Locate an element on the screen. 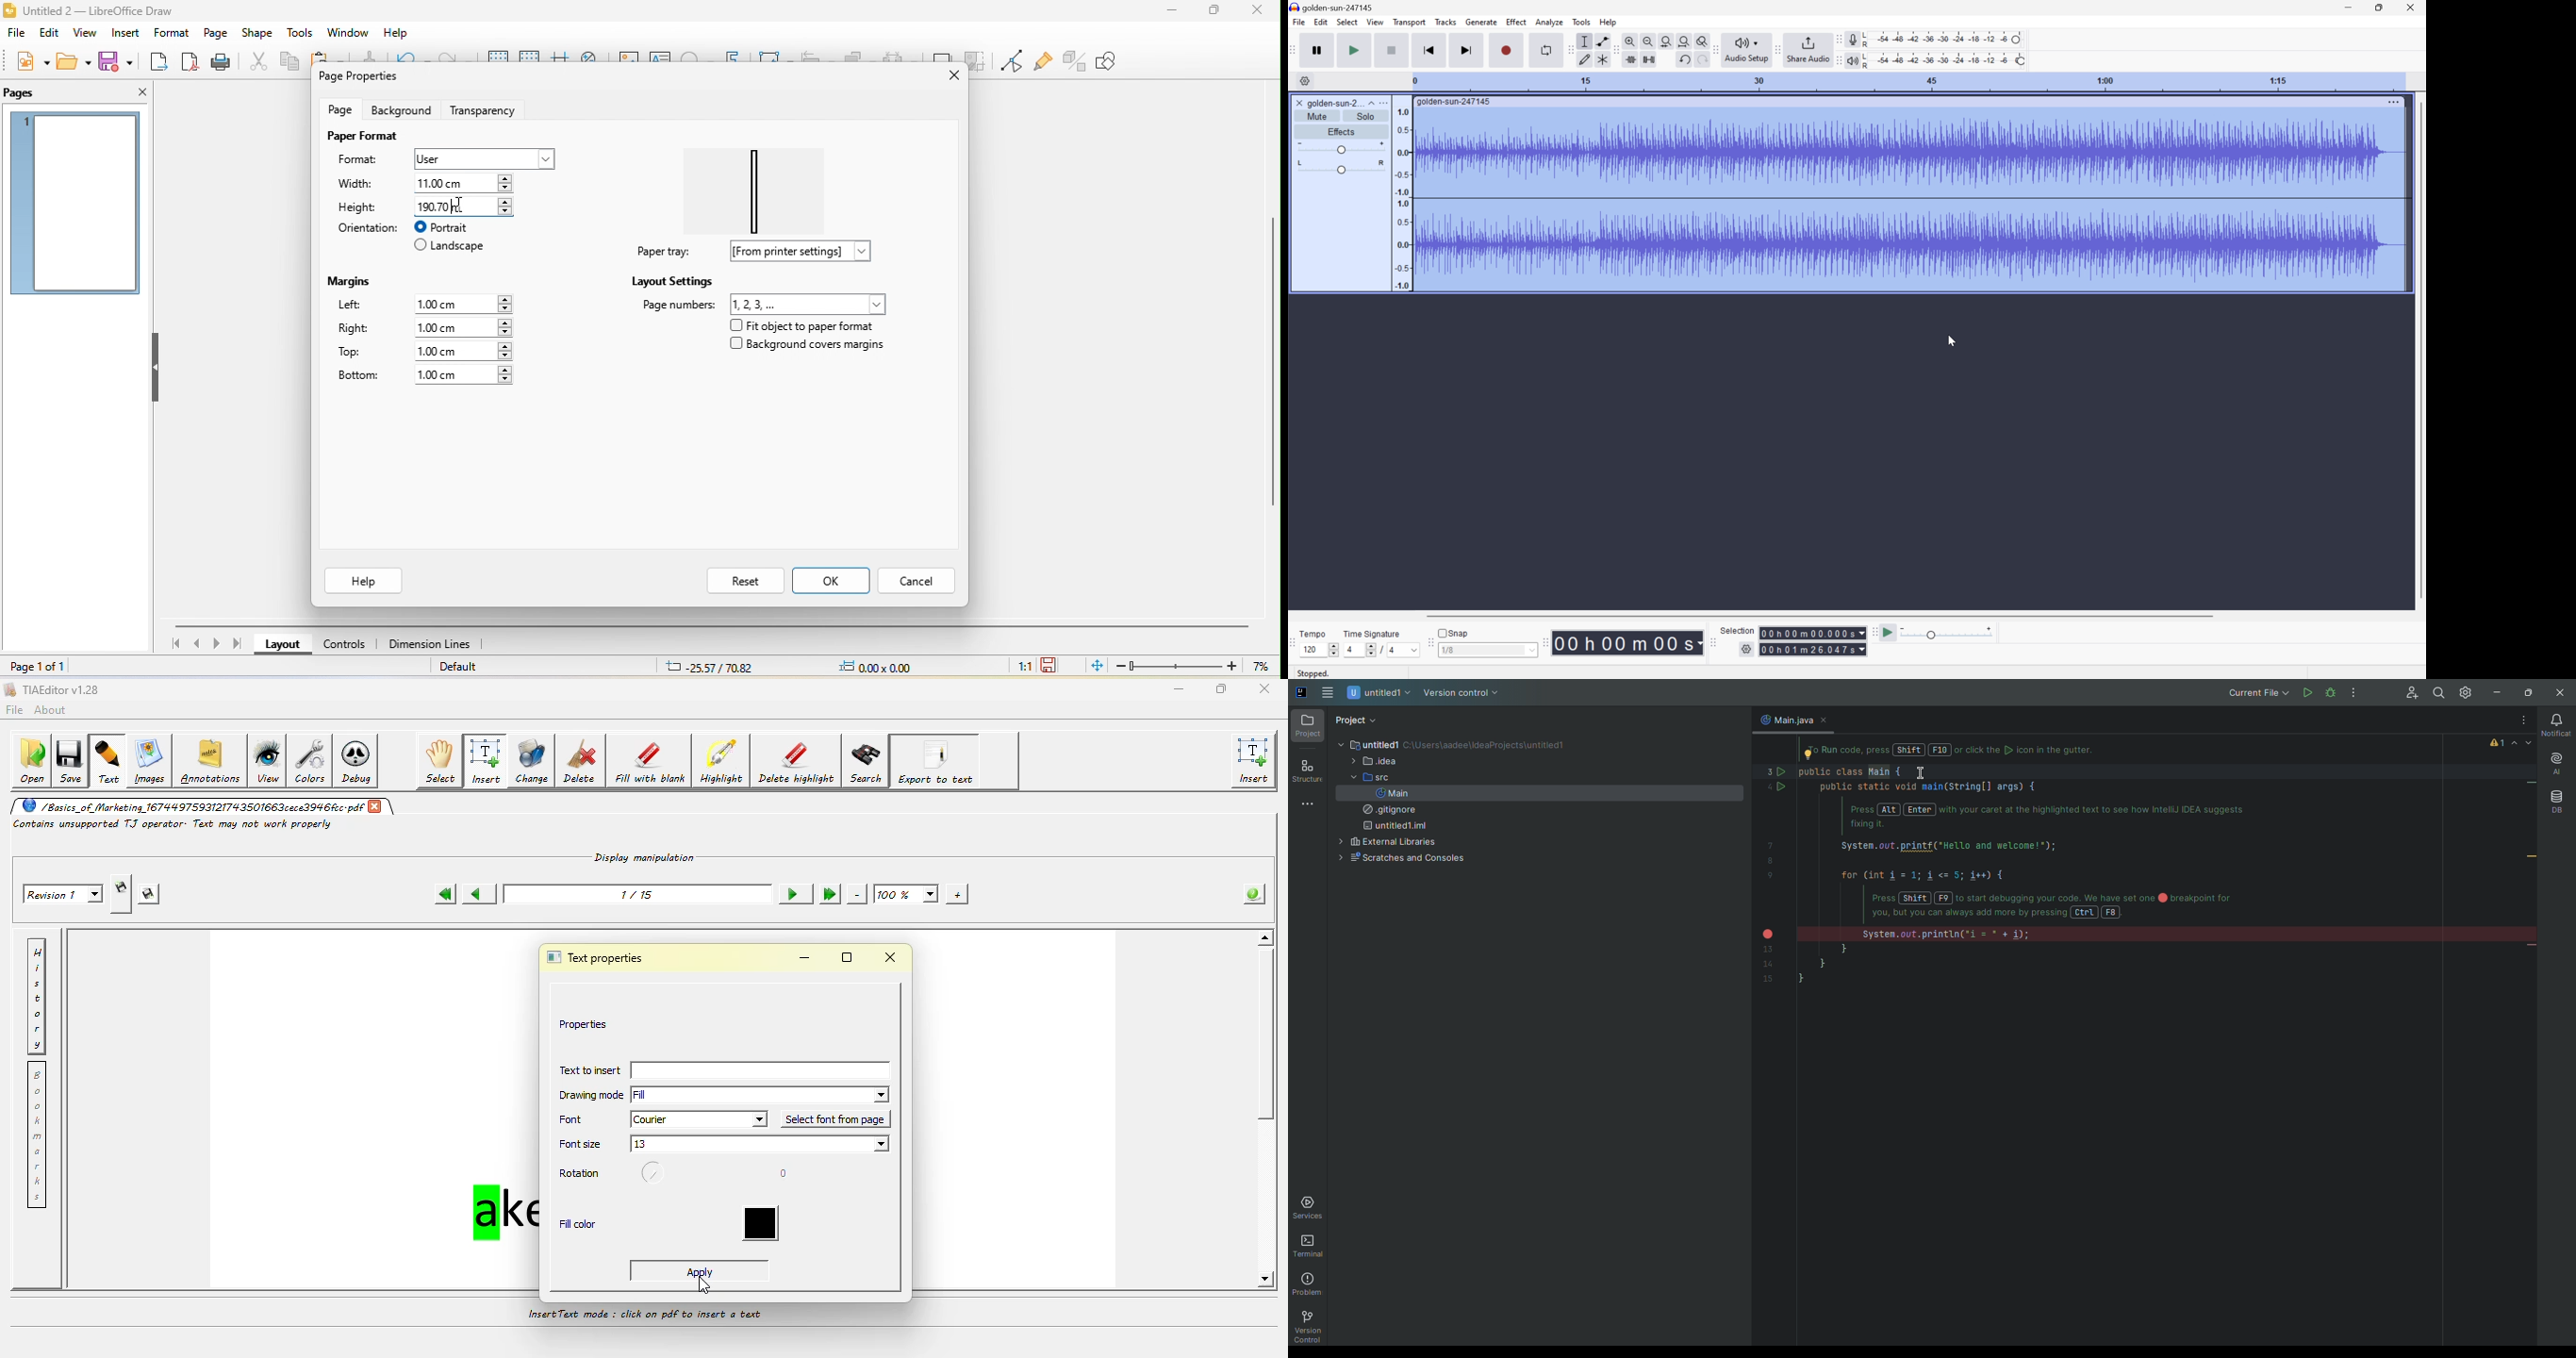 The width and height of the screenshot is (2576, 1372). 1.00 cm is located at coordinates (462, 327).